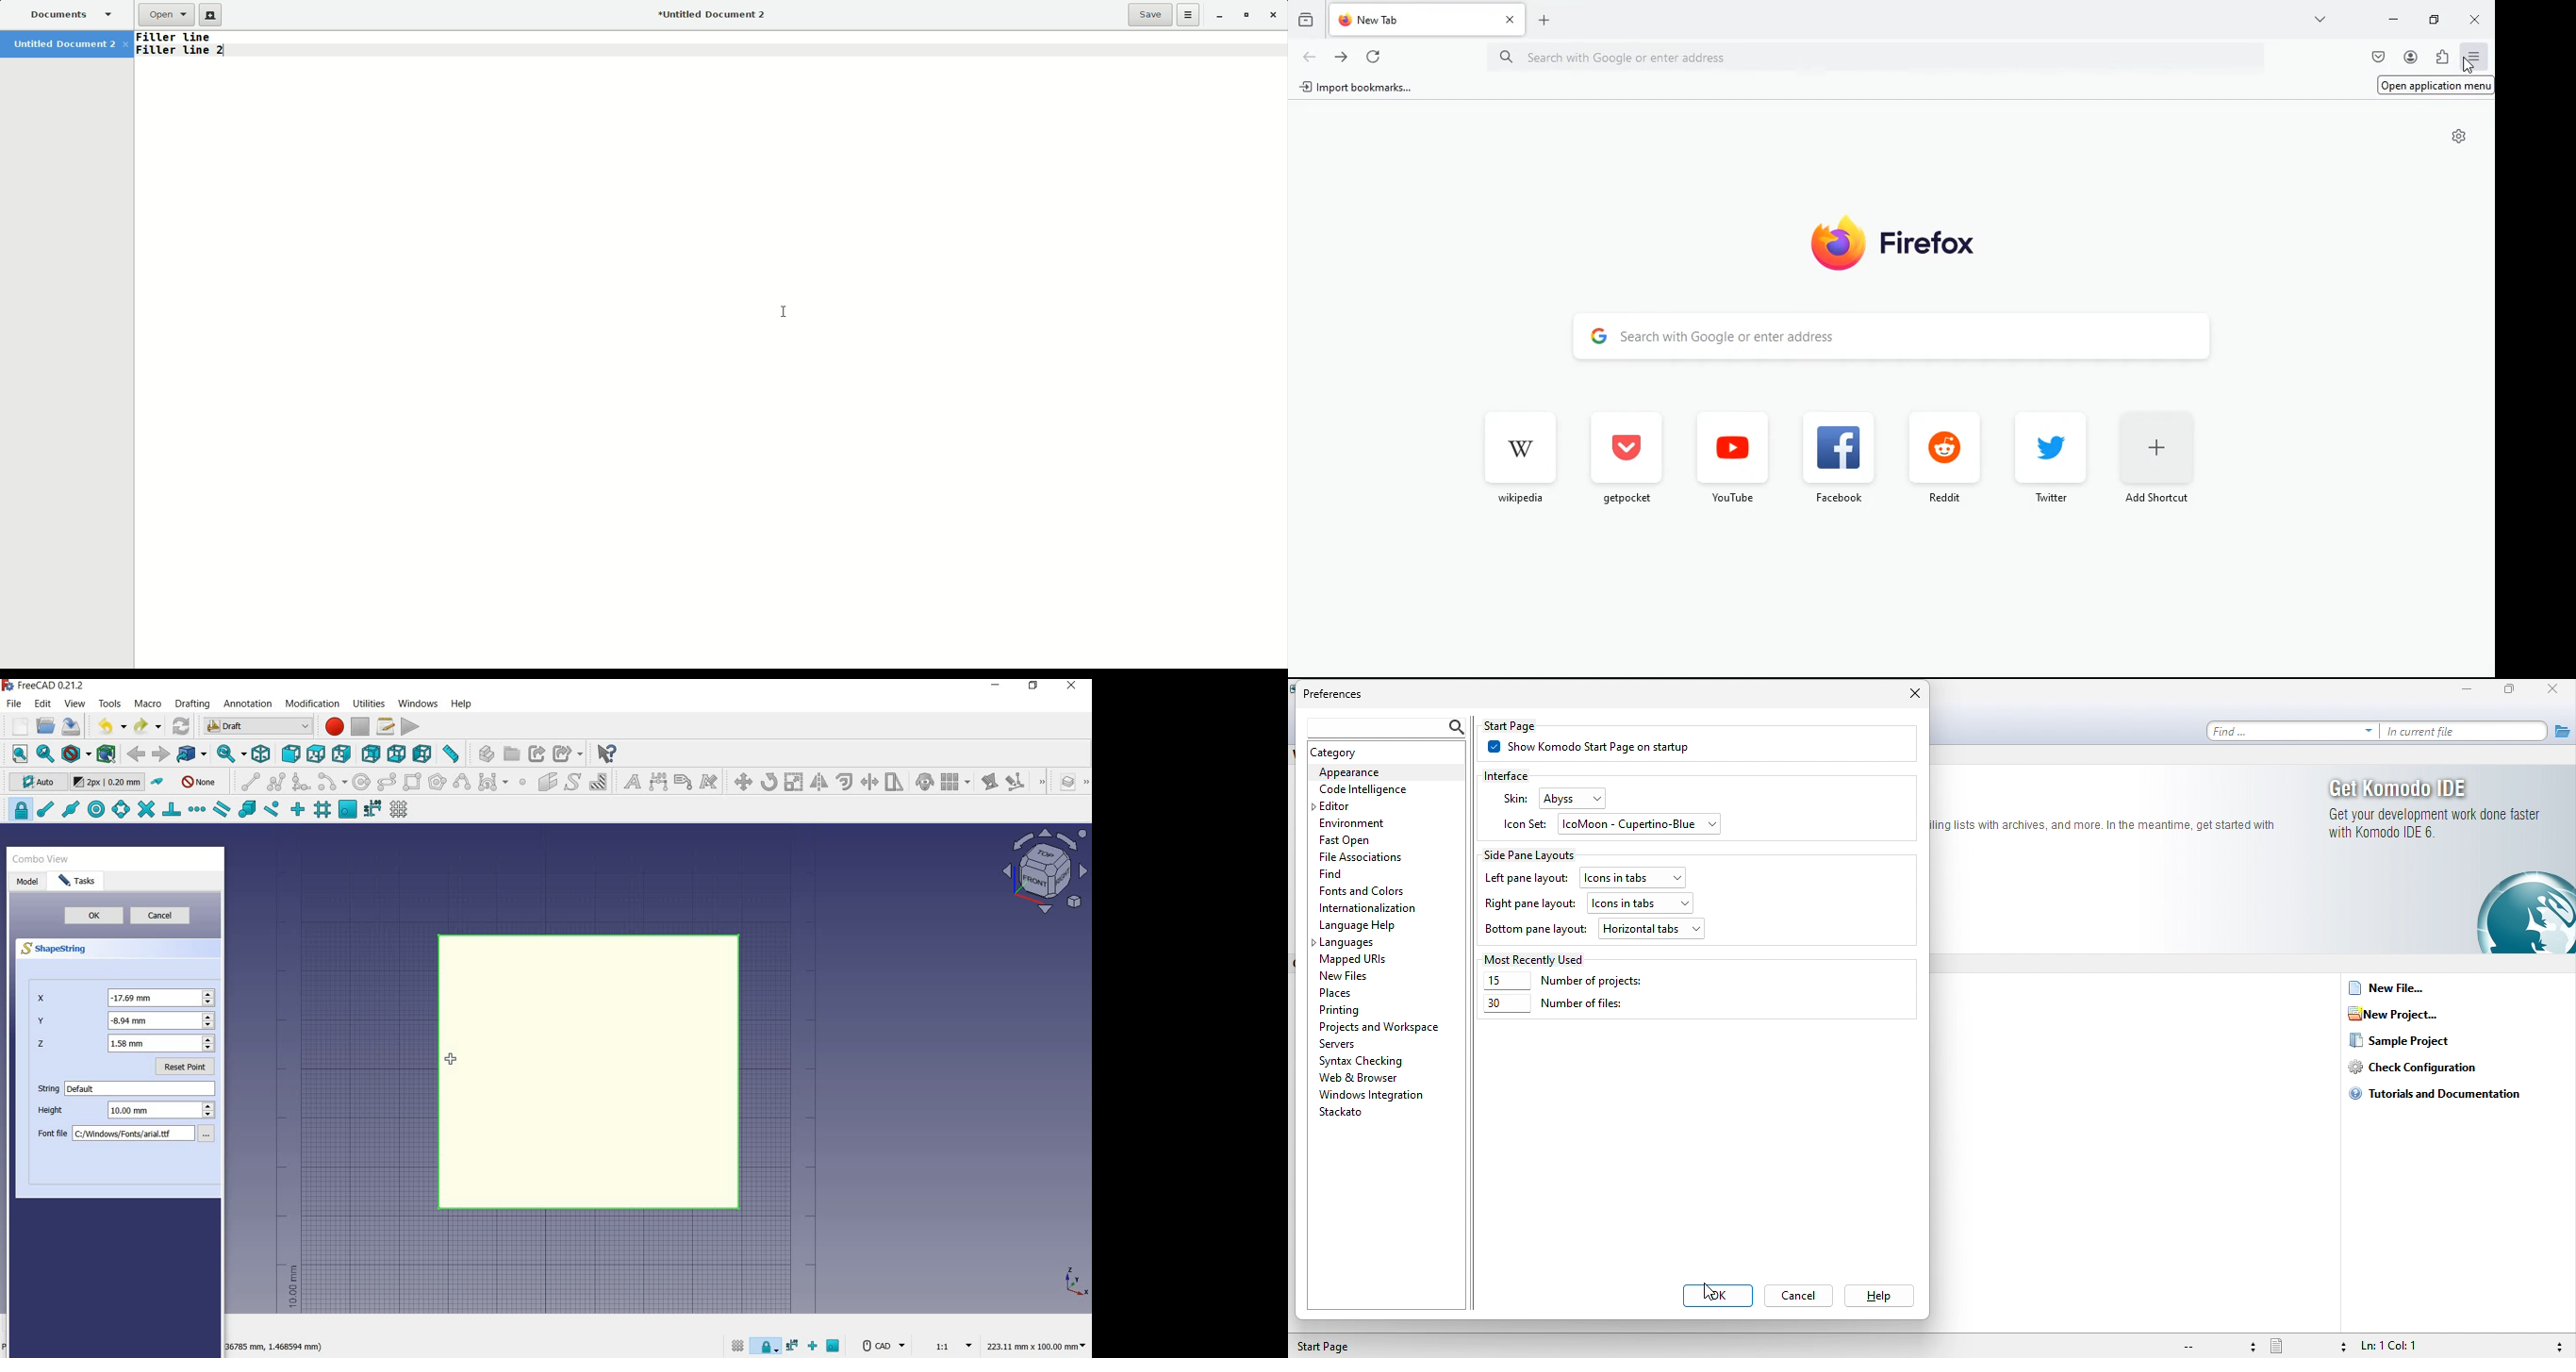  I want to click on CAD Navigation Style, so click(882, 1346).